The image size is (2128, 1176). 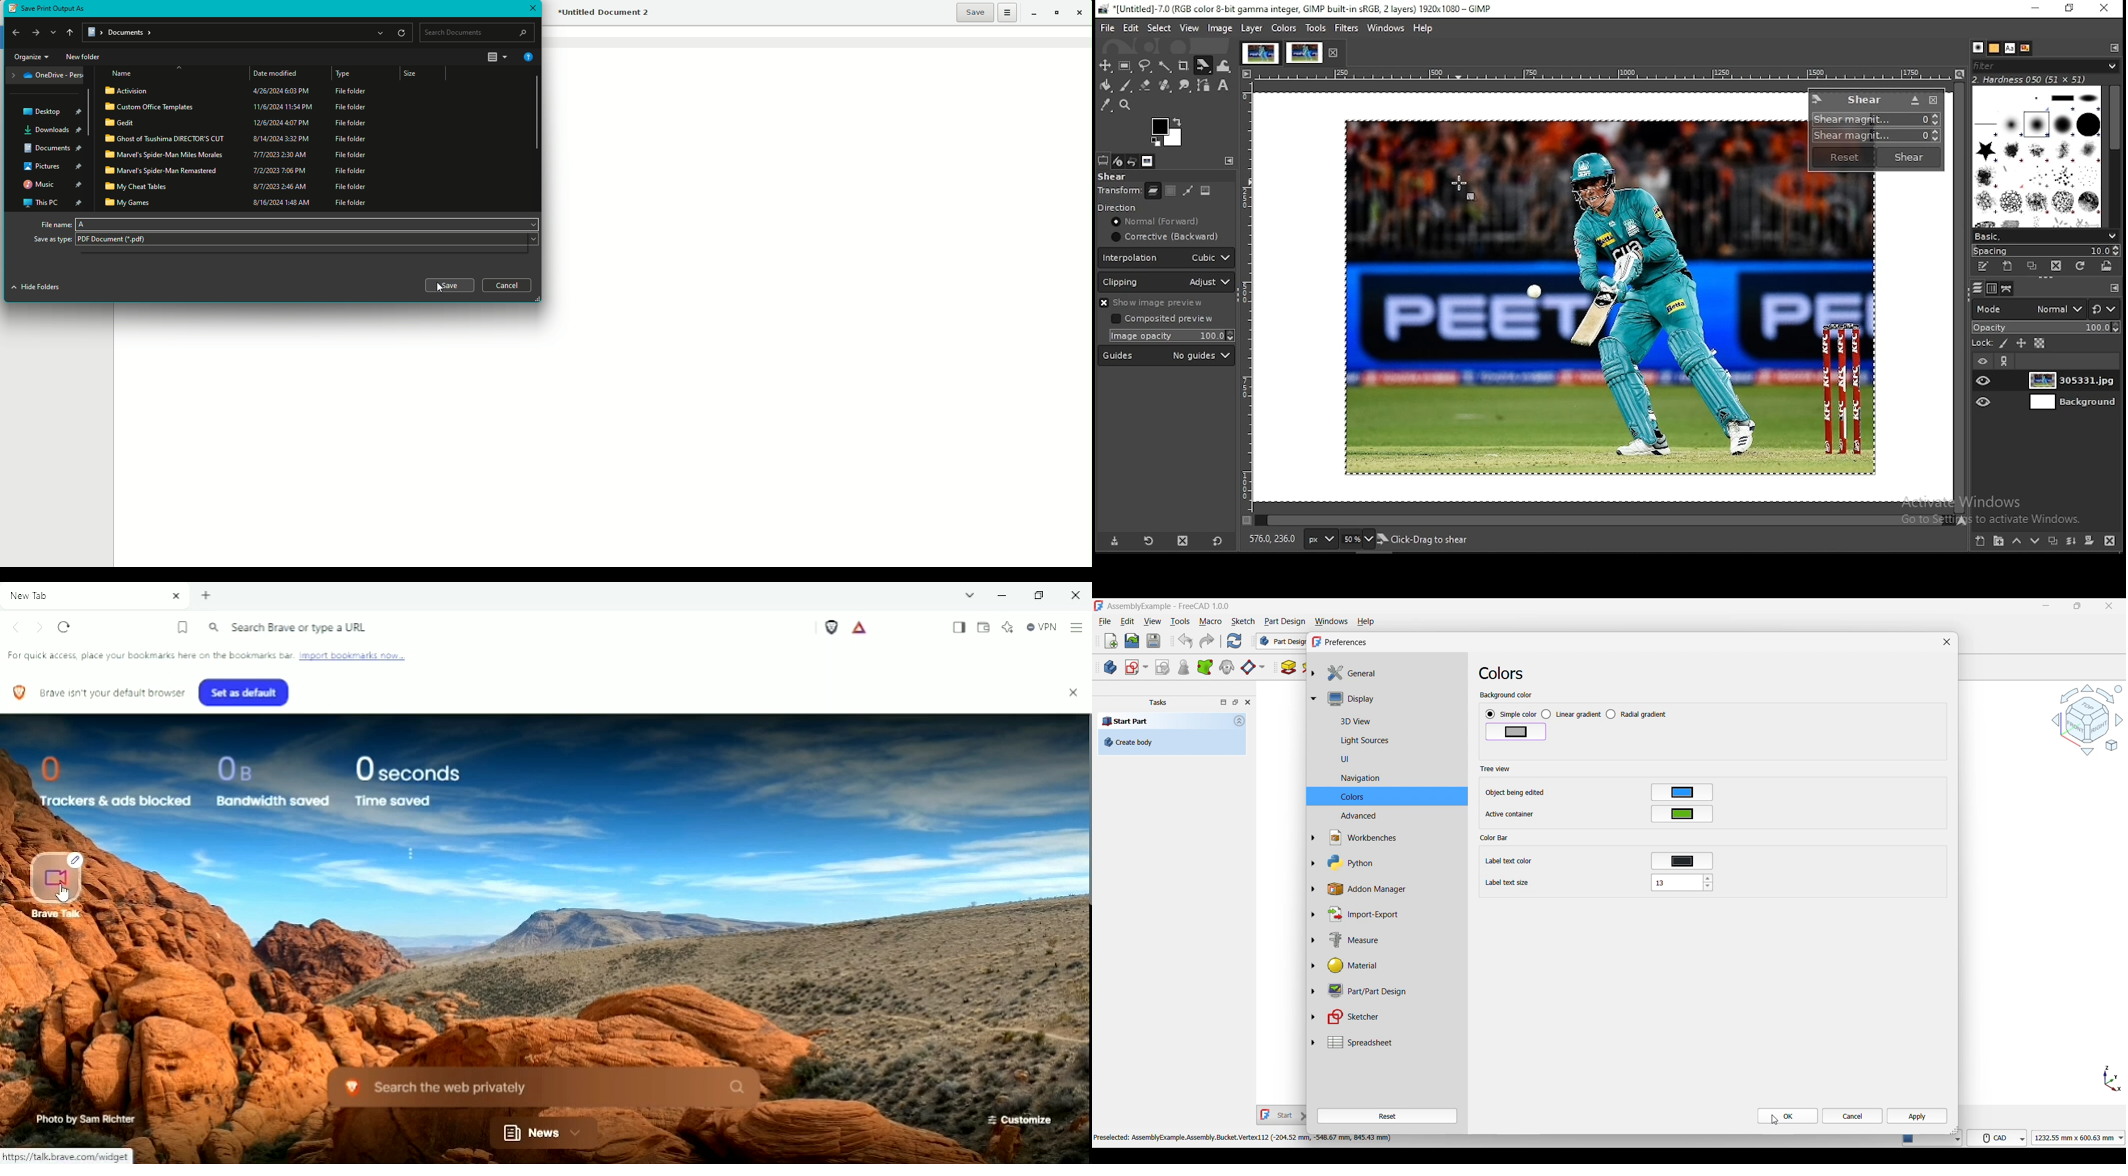 What do you see at coordinates (98, 692) in the screenshot?
I see `Brave isn't your default browser ` at bounding box center [98, 692].